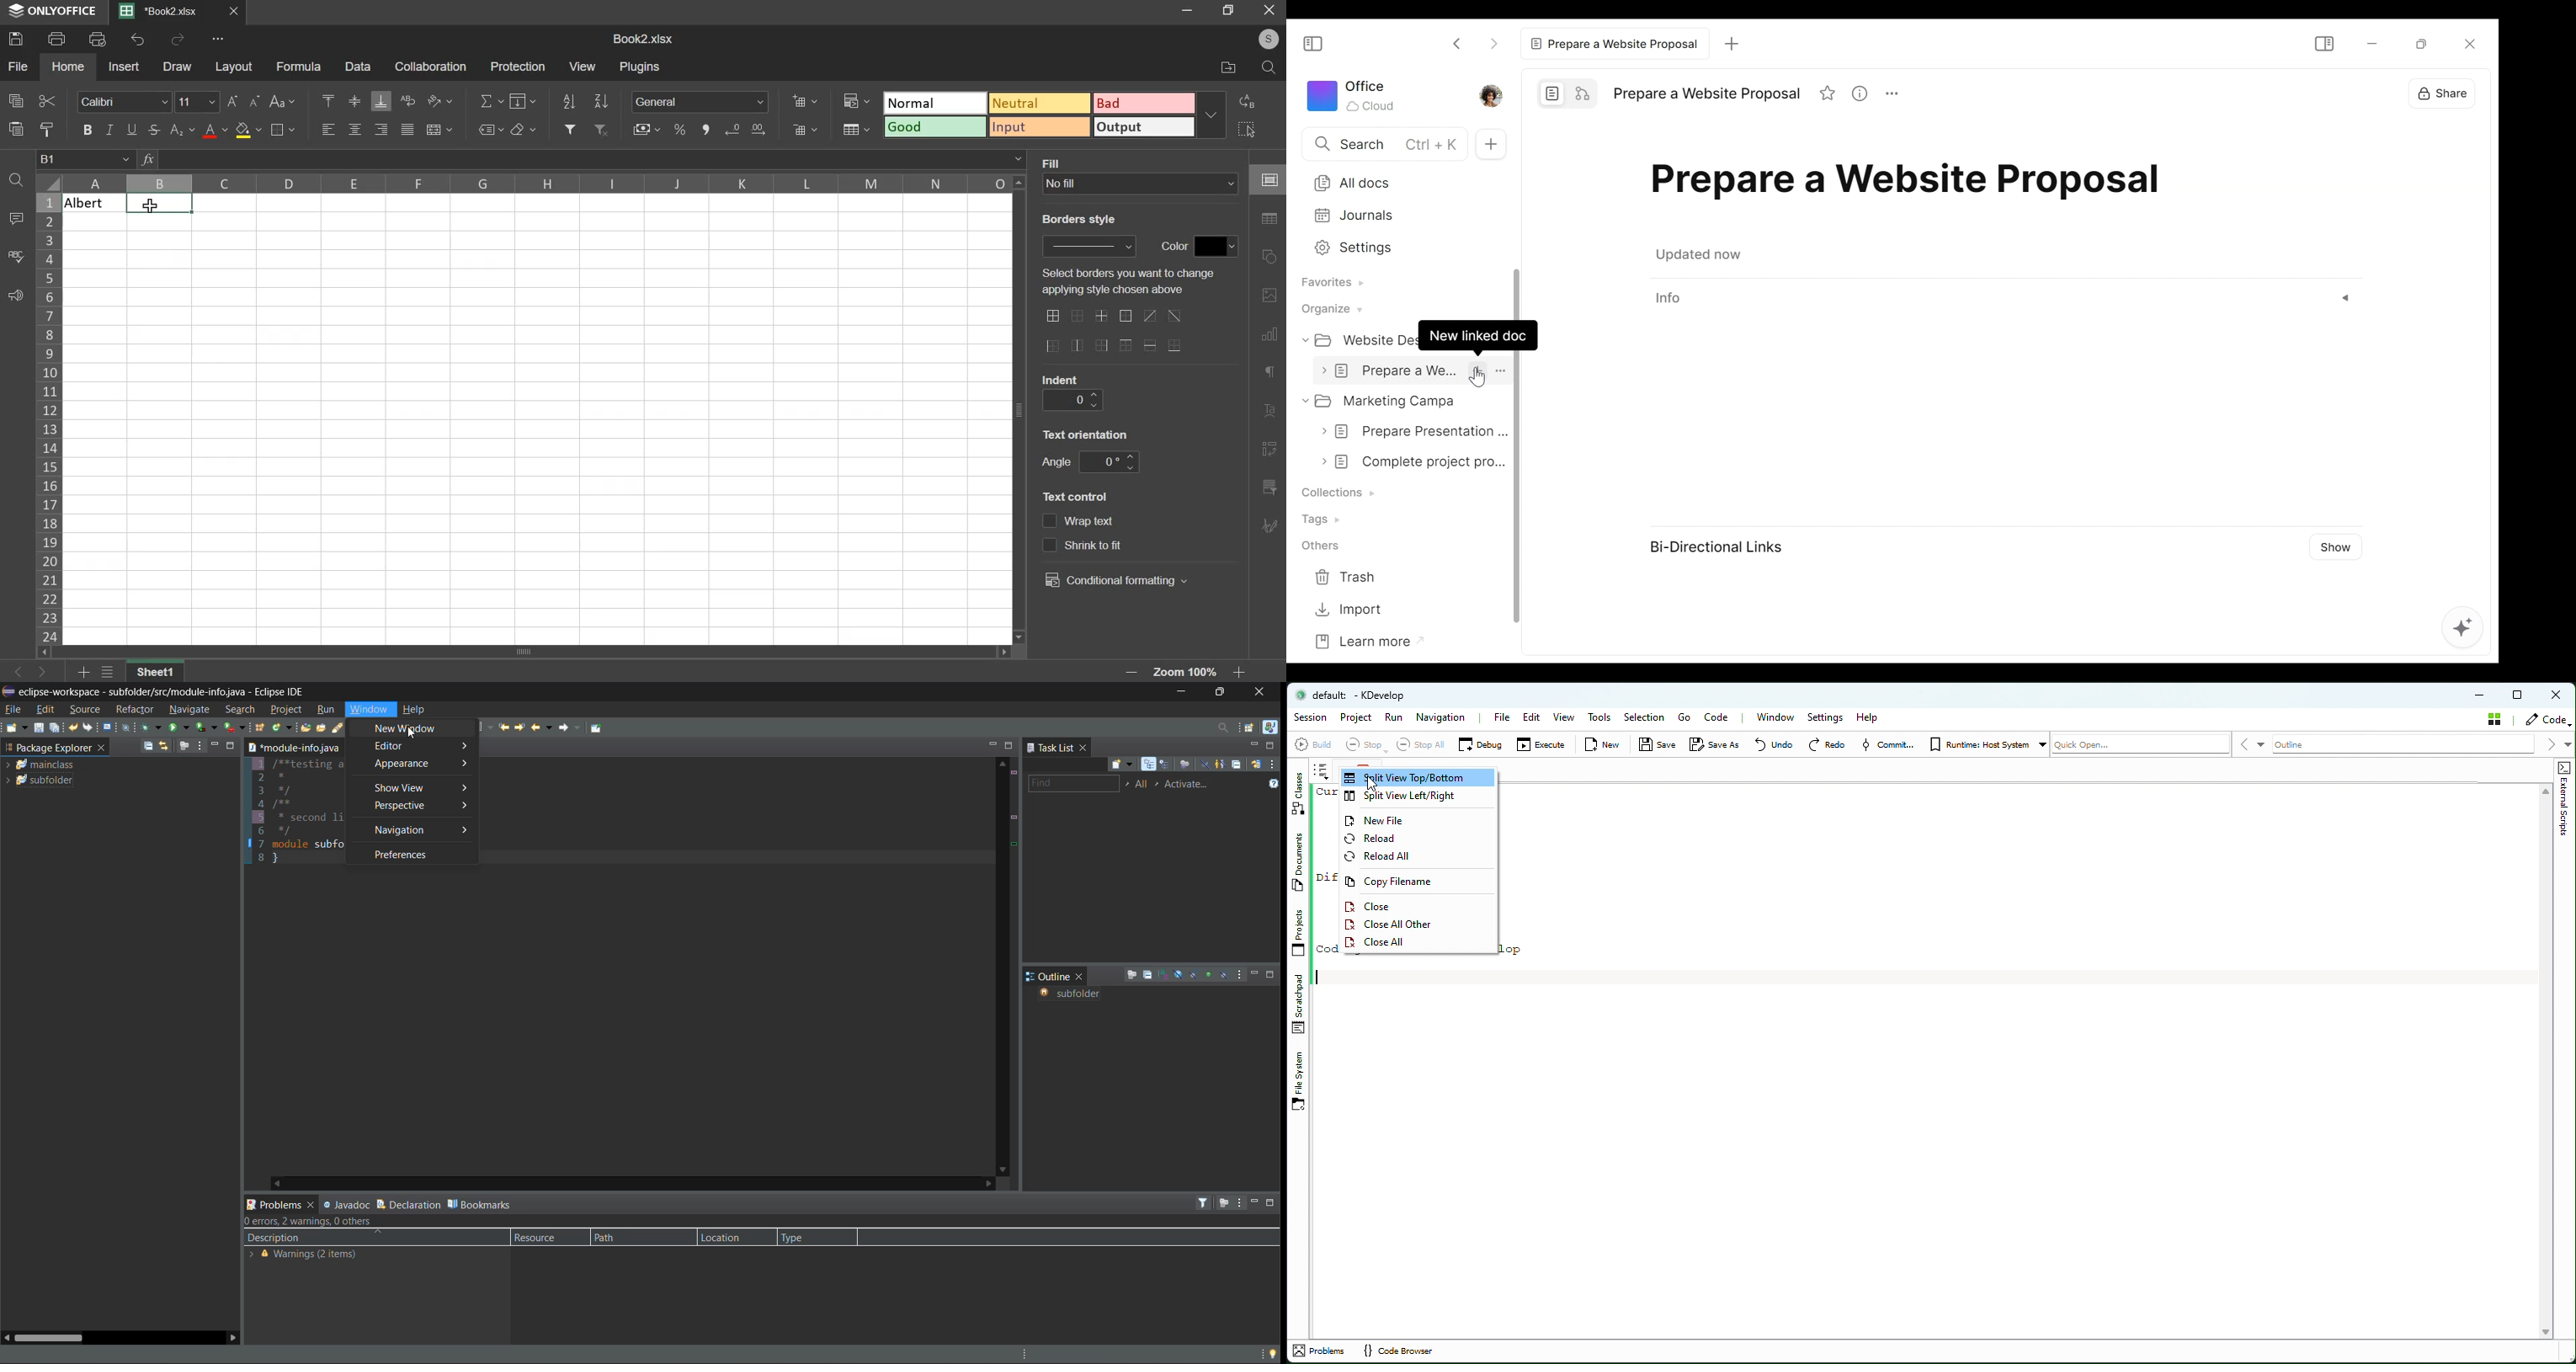  What do you see at coordinates (1298, 1006) in the screenshot?
I see `Stachpad` at bounding box center [1298, 1006].